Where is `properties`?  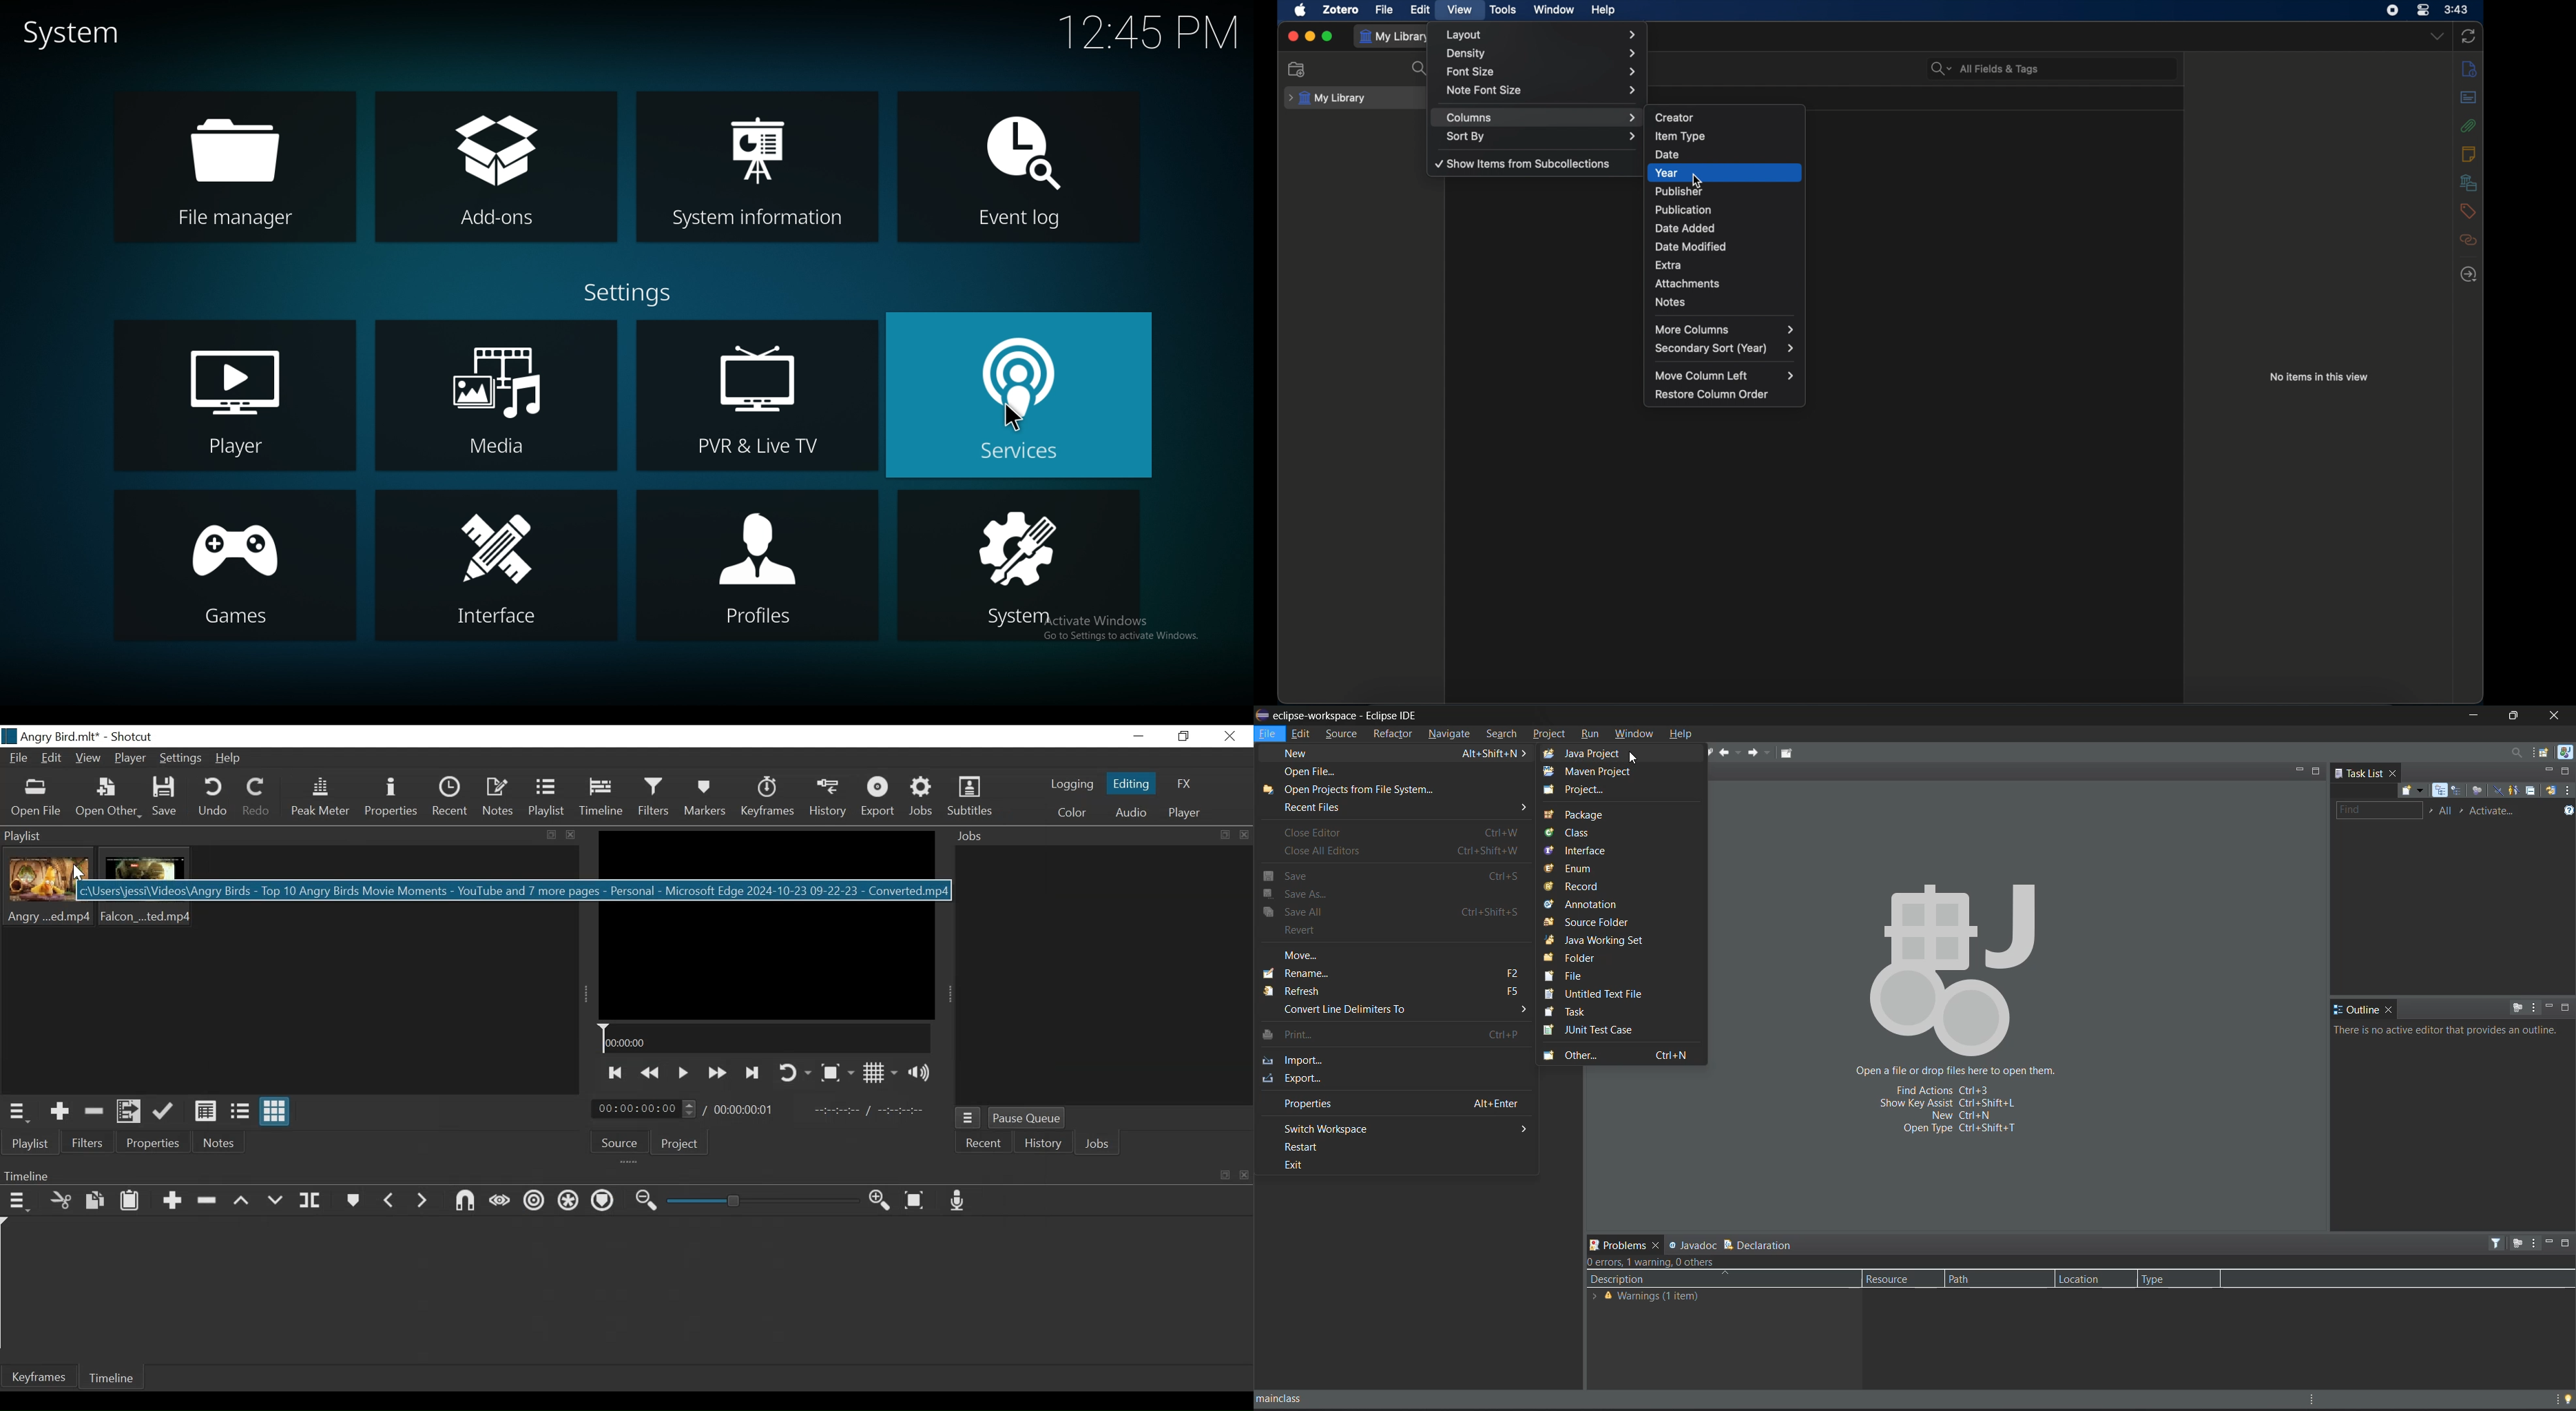
properties is located at coordinates (1395, 1102).